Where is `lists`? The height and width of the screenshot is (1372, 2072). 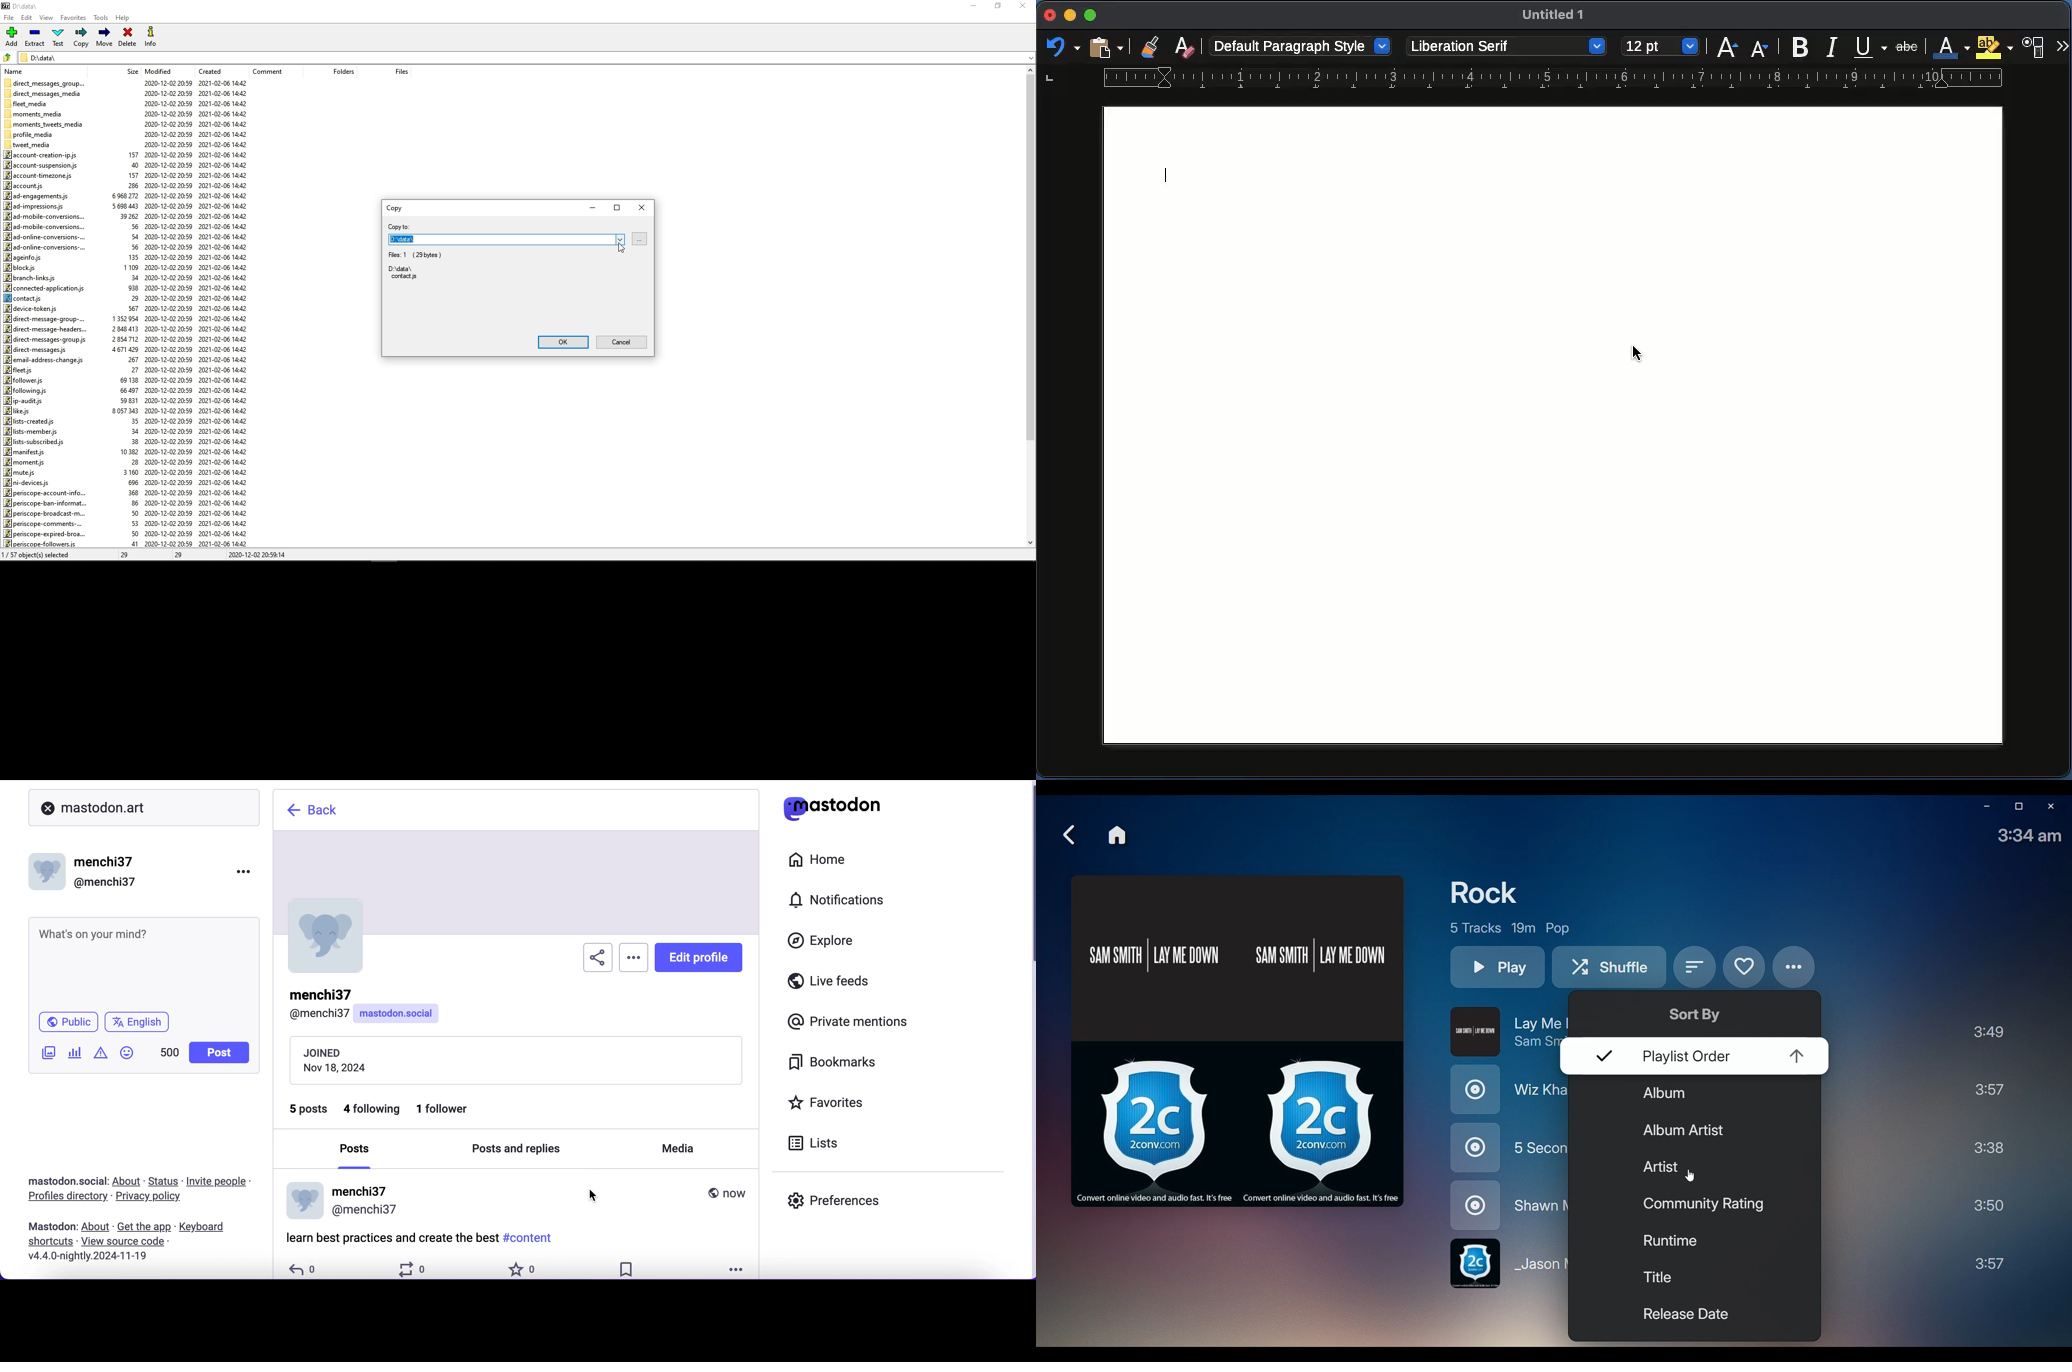
lists is located at coordinates (820, 1146).